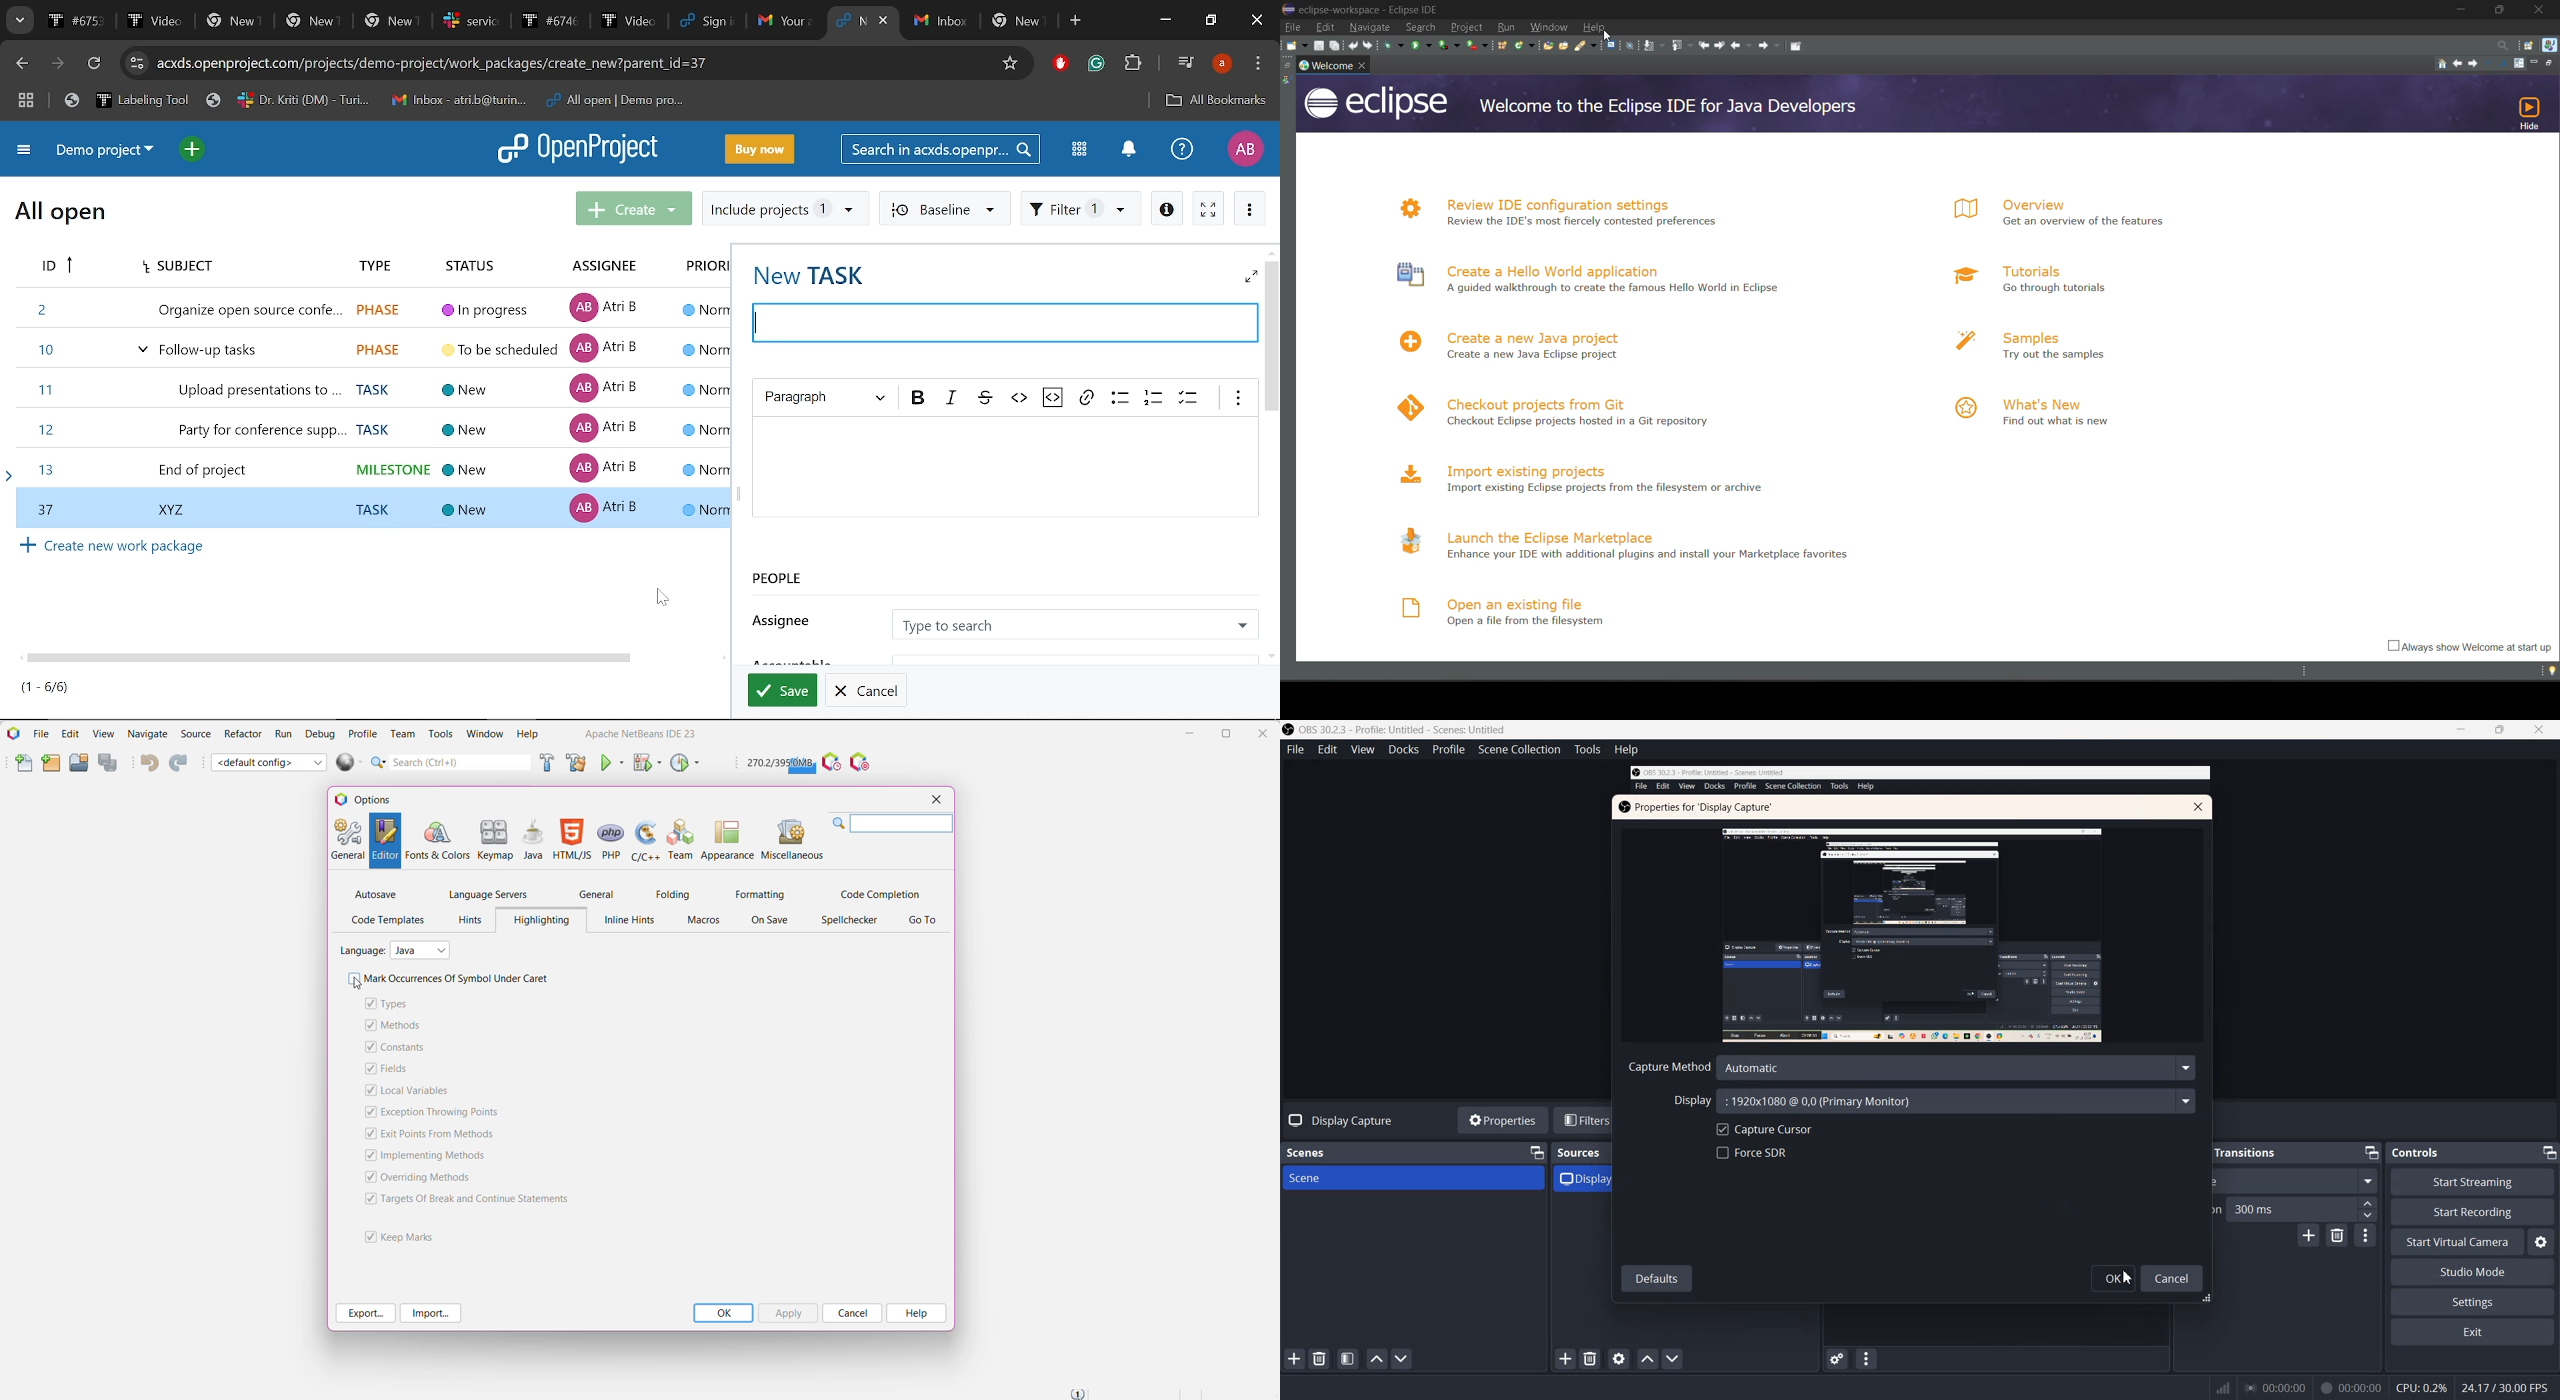 Image resolution: width=2576 pixels, height=1400 pixels. What do you see at coordinates (1449, 750) in the screenshot?
I see `Profile` at bounding box center [1449, 750].